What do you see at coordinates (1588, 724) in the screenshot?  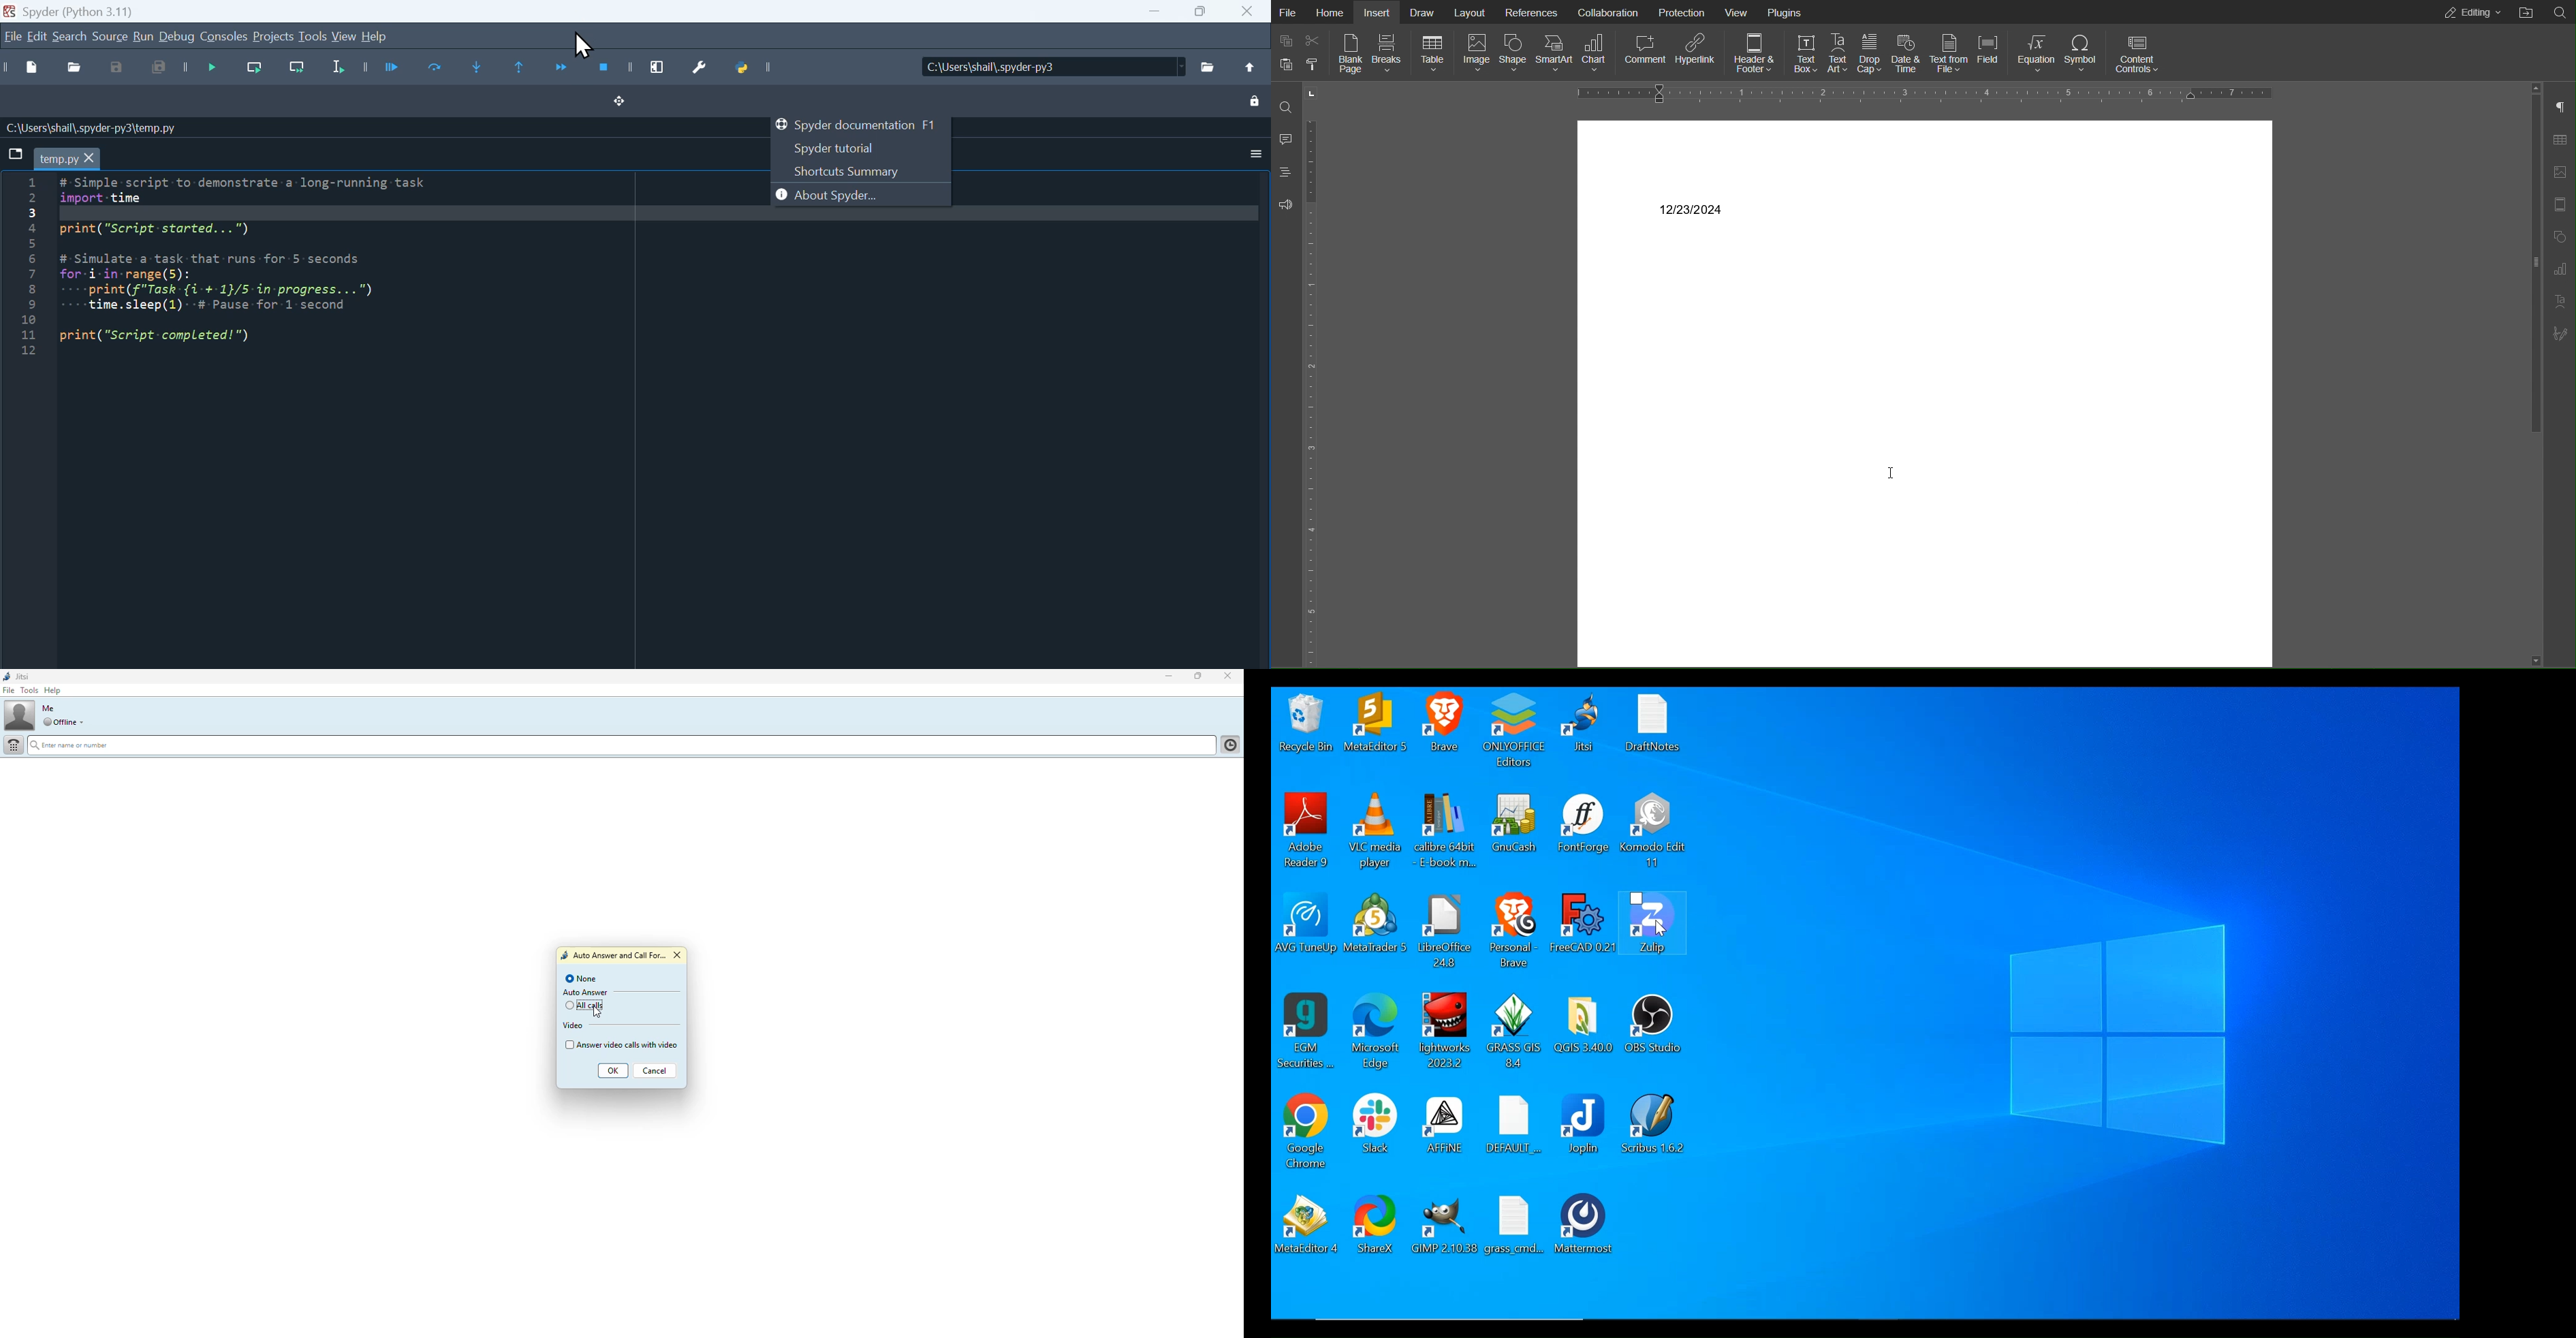 I see `Desktop icon` at bounding box center [1588, 724].